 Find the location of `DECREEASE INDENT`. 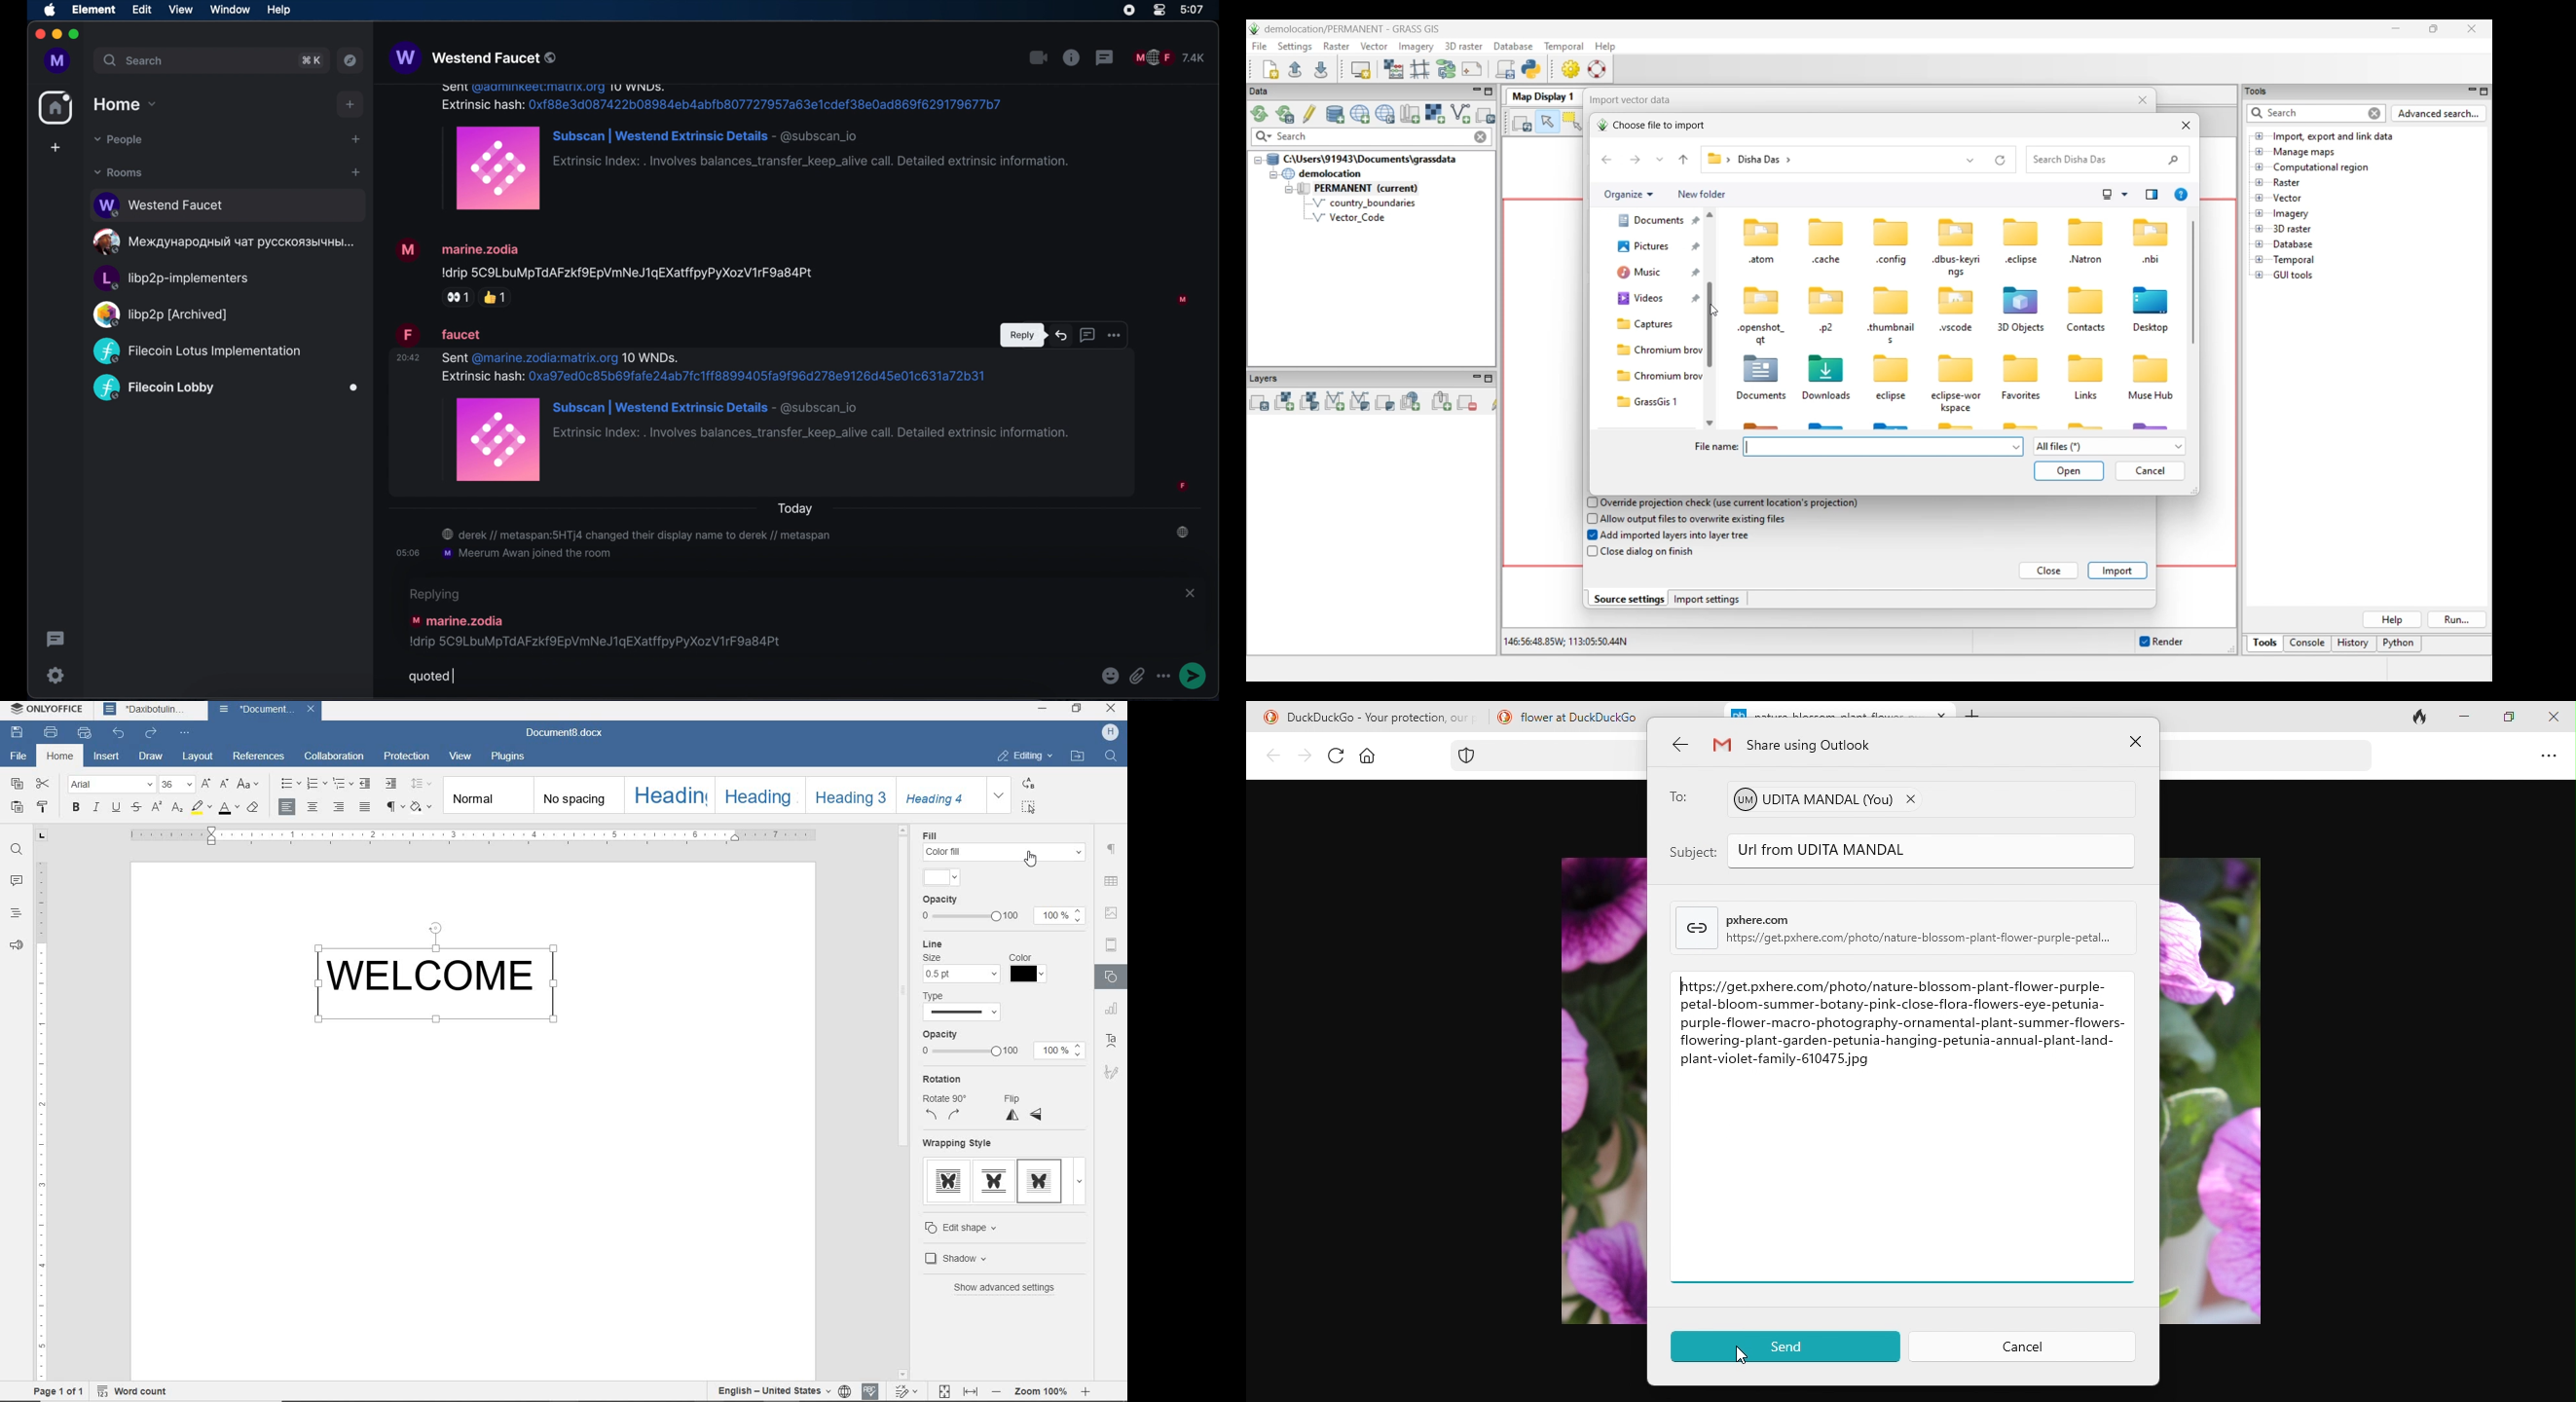

DECREEASE INDENT is located at coordinates (366, 784).